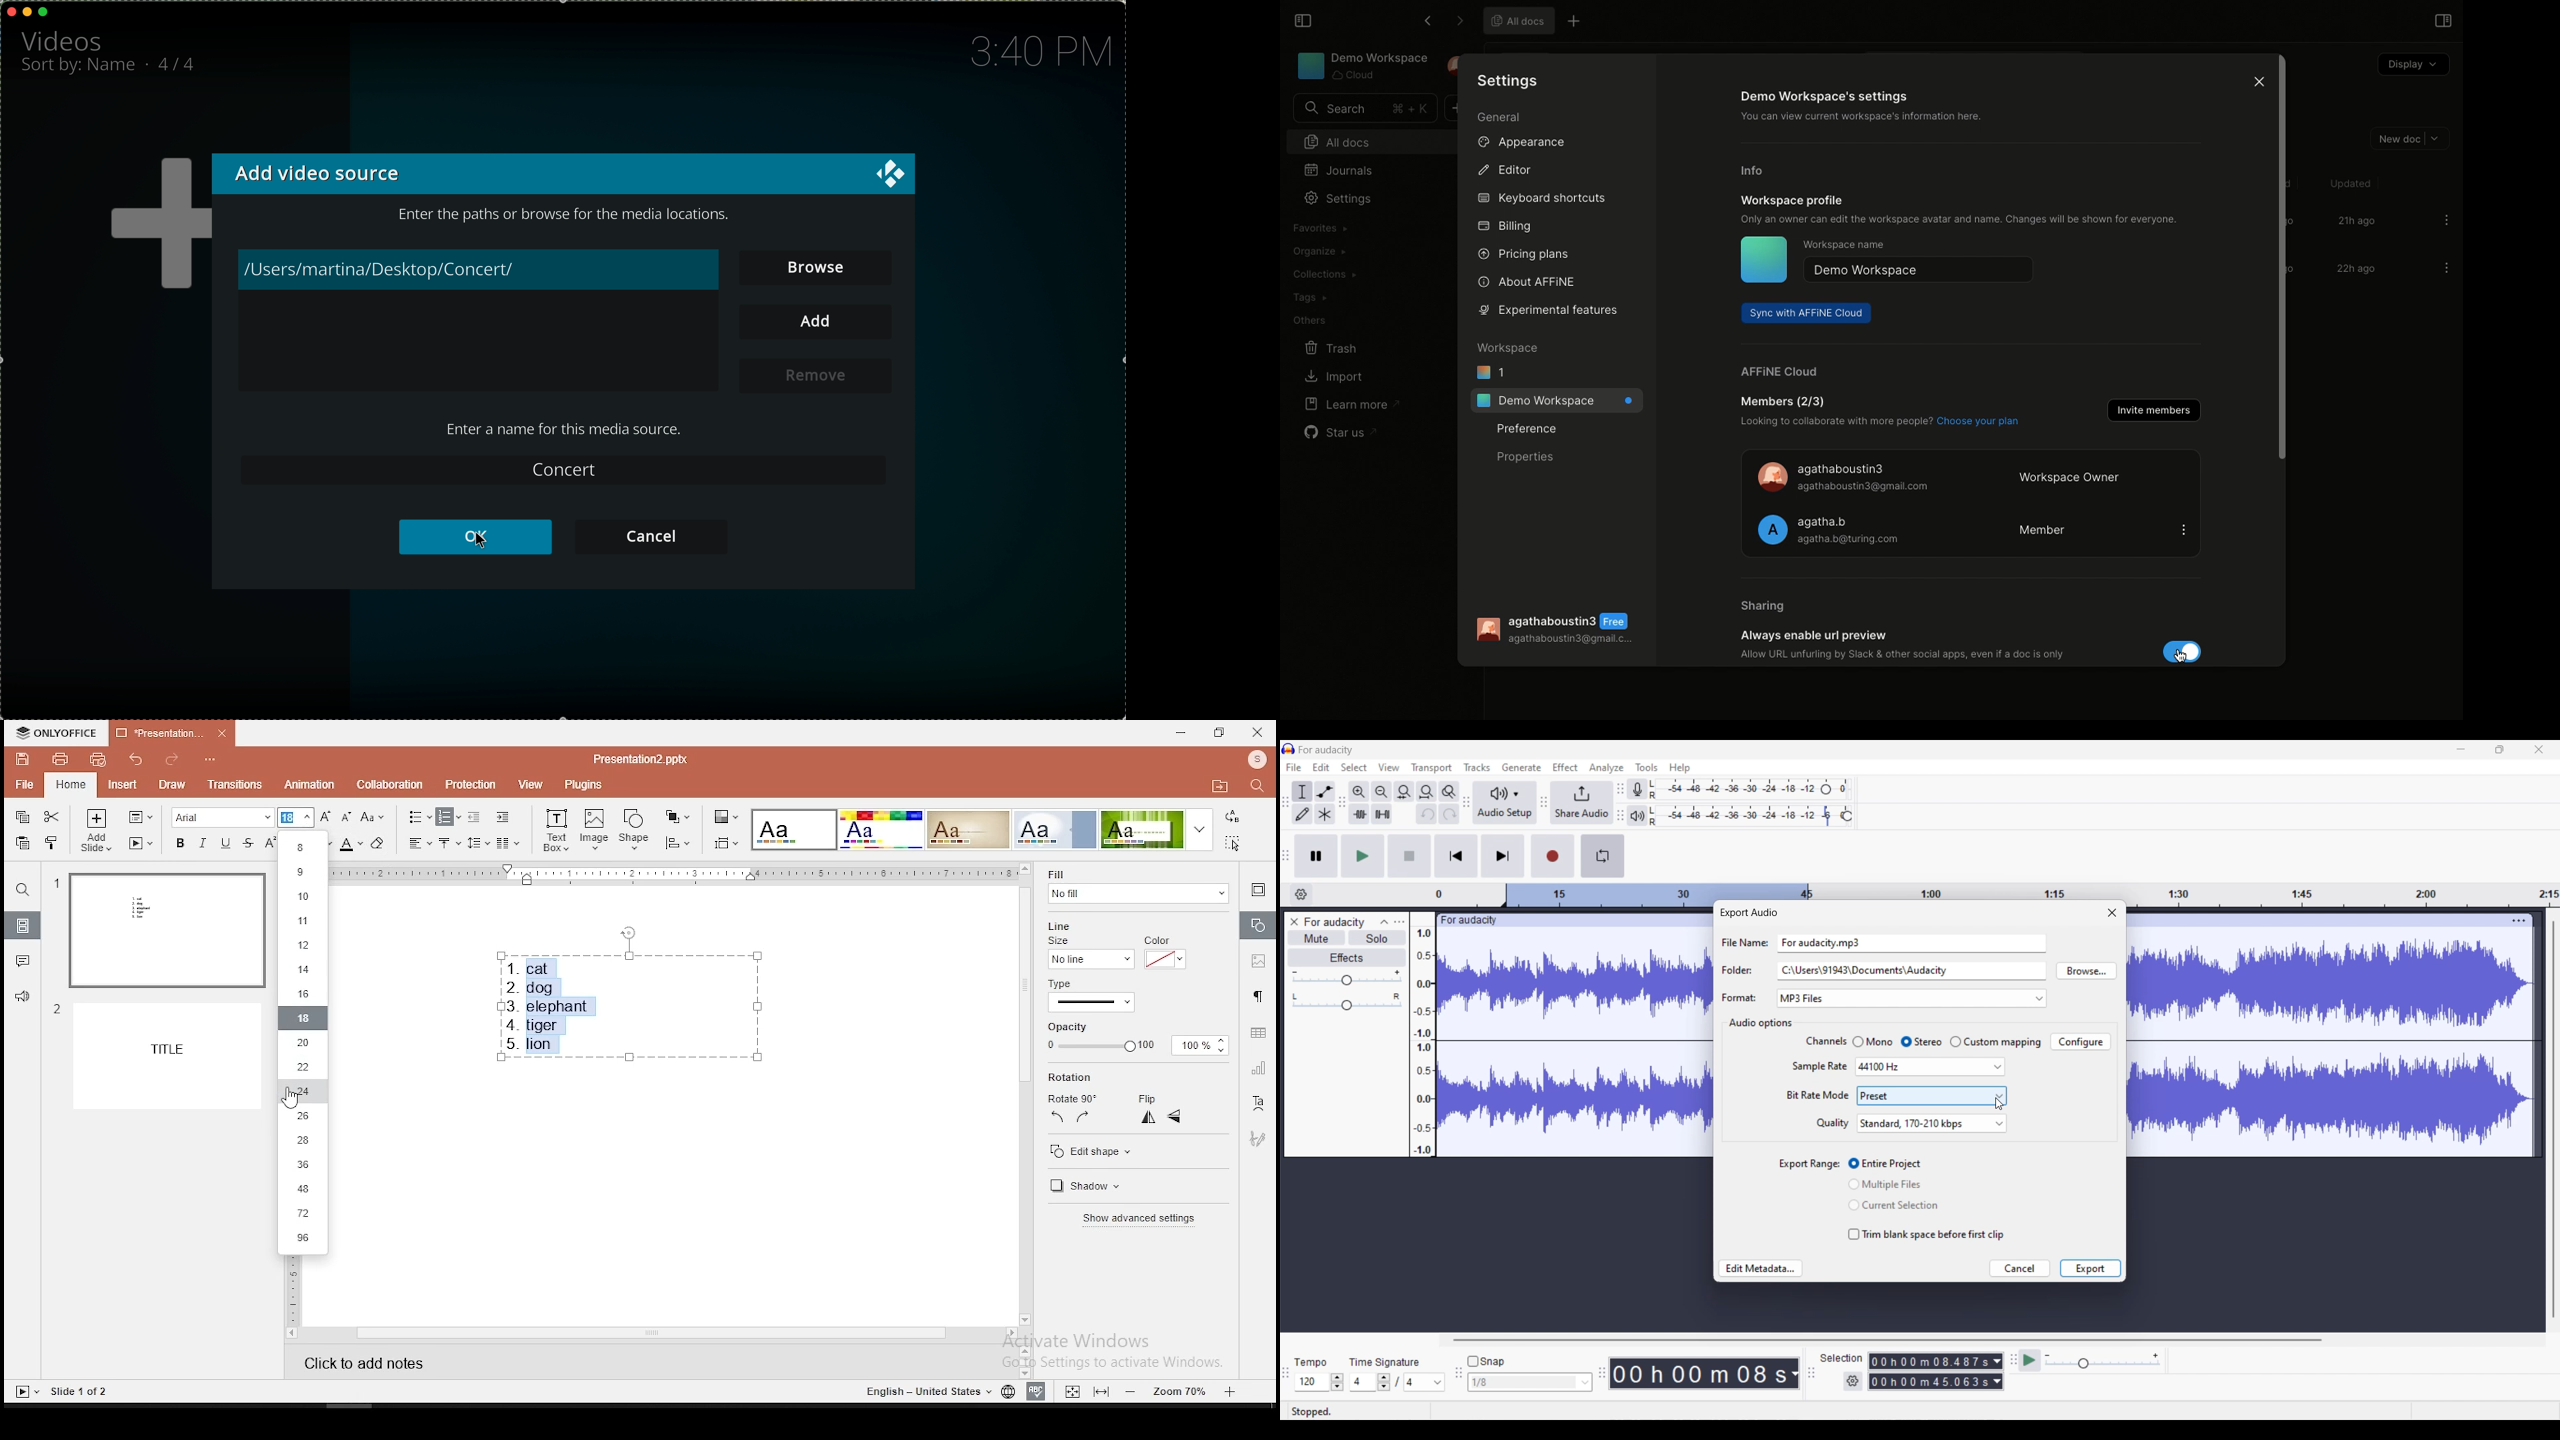  What do you see at coordinates (1074, 1100) in the screenshot?
I see `rotate 90` at bounding box center [1074, 1100].